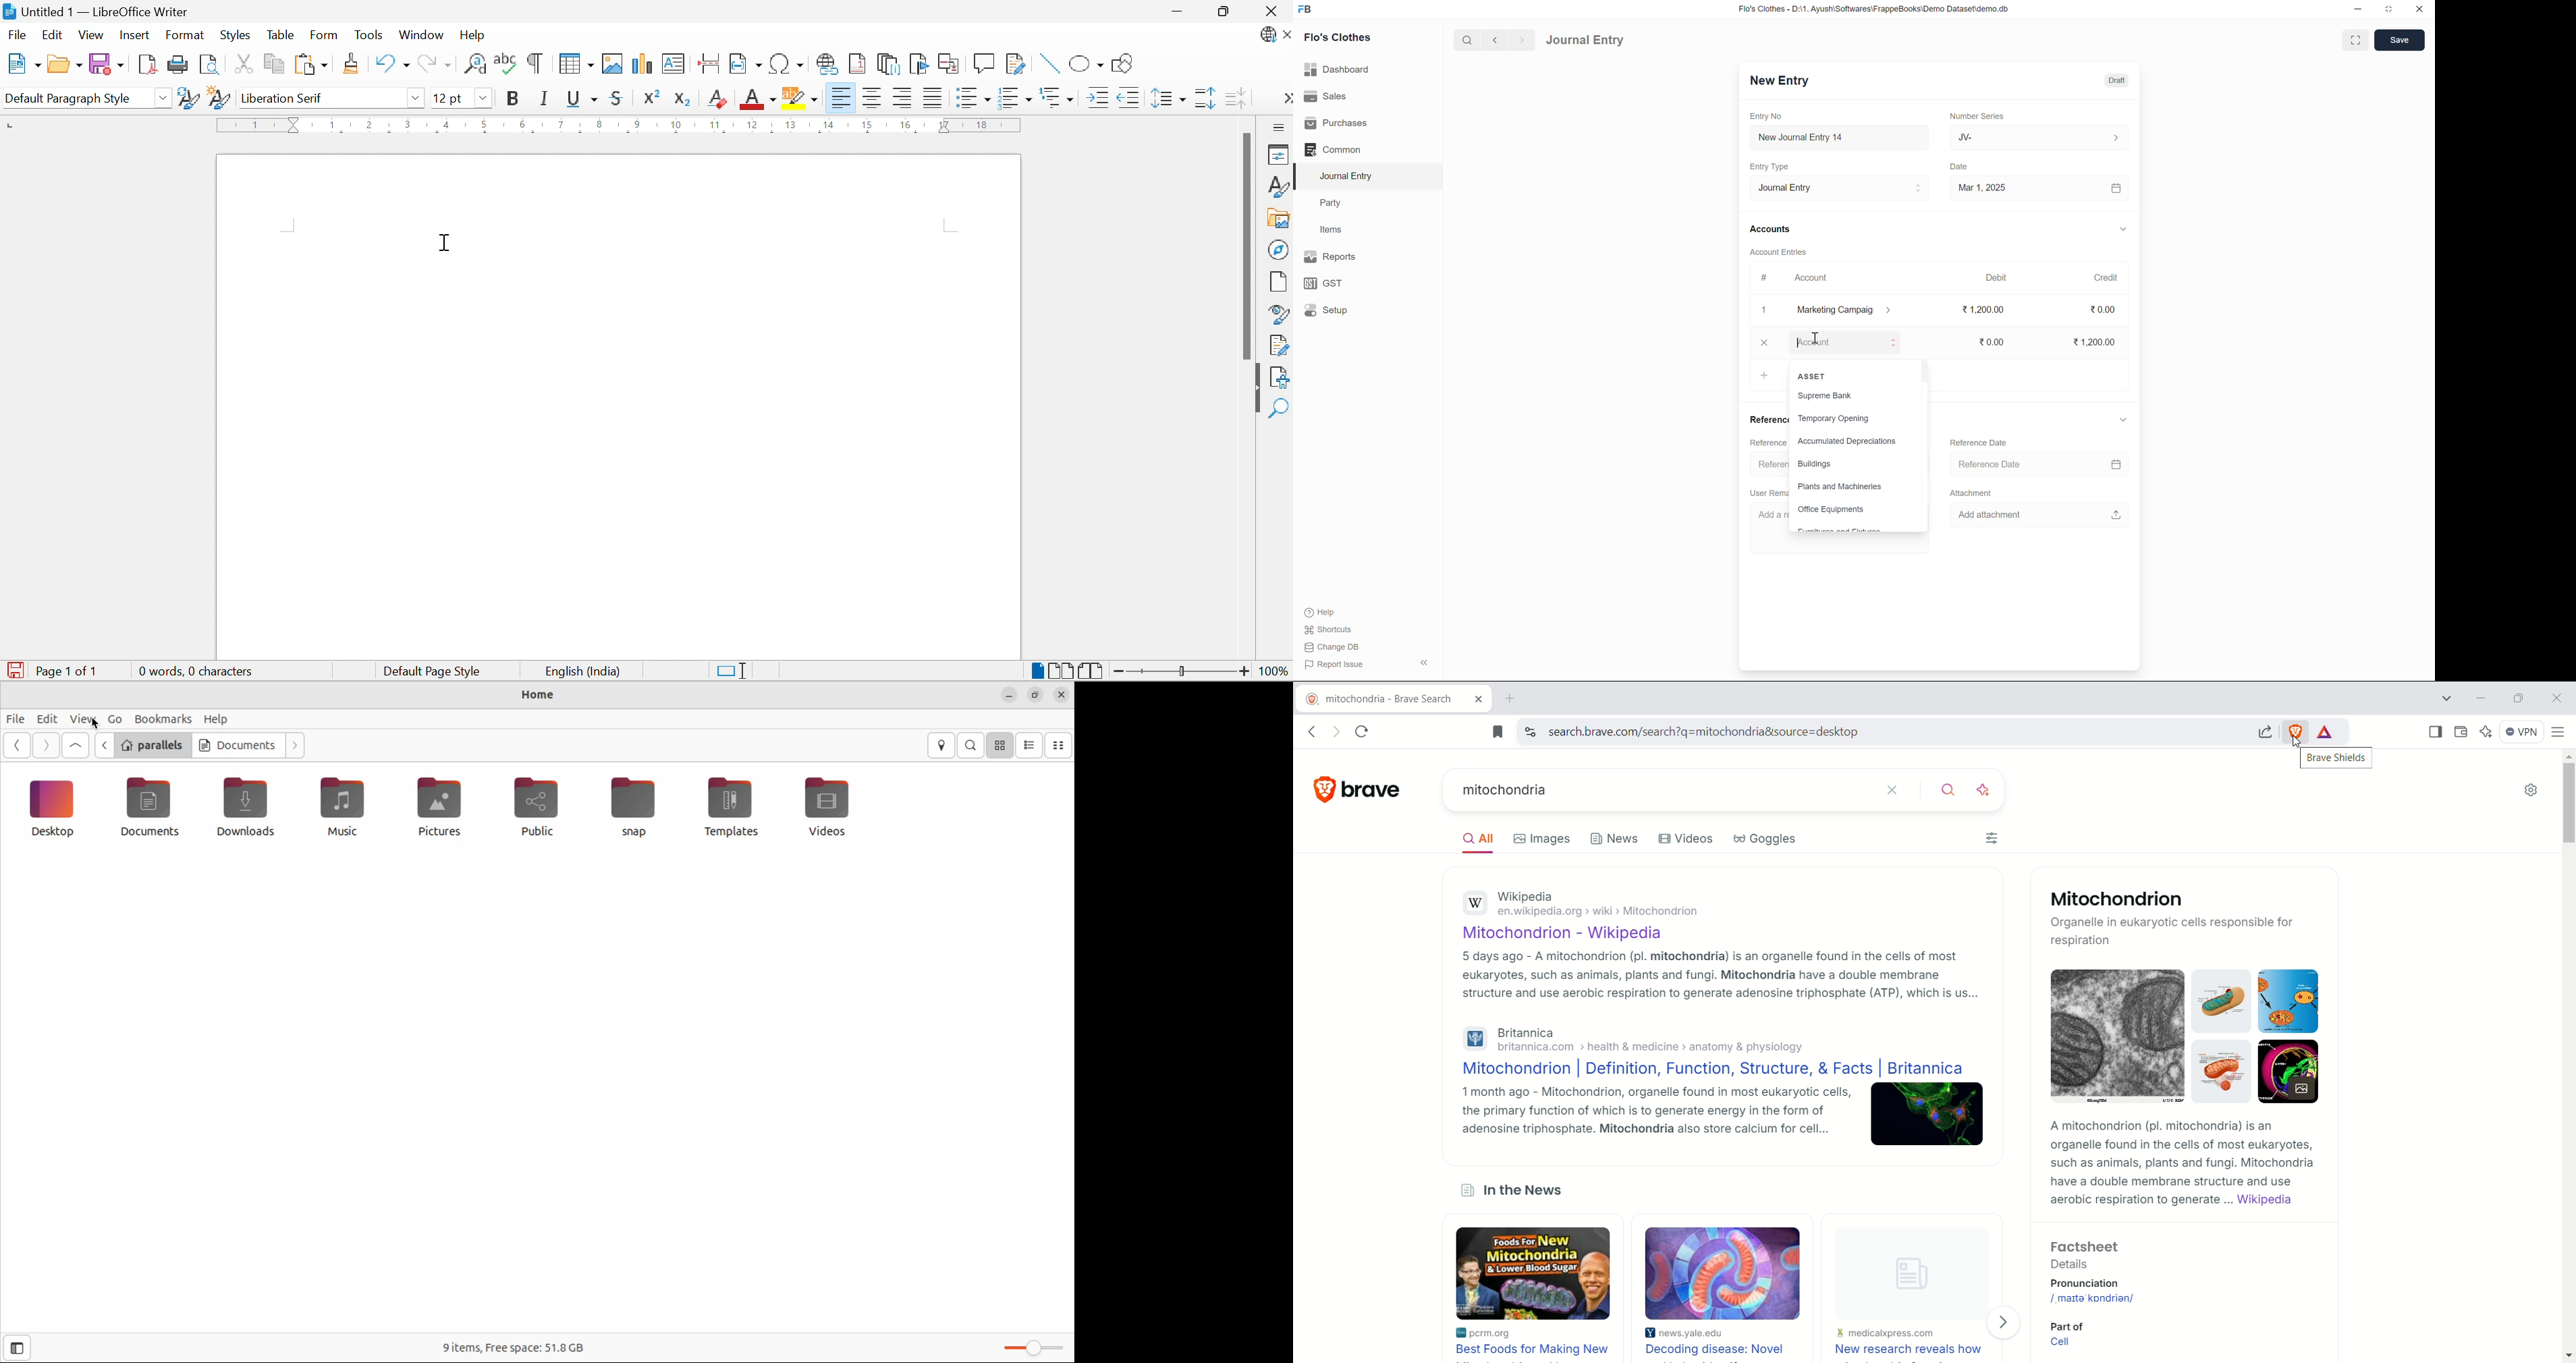  Describe the element at coordinates (1280, 219) in the screenshot. I see `Gallery` at that location.